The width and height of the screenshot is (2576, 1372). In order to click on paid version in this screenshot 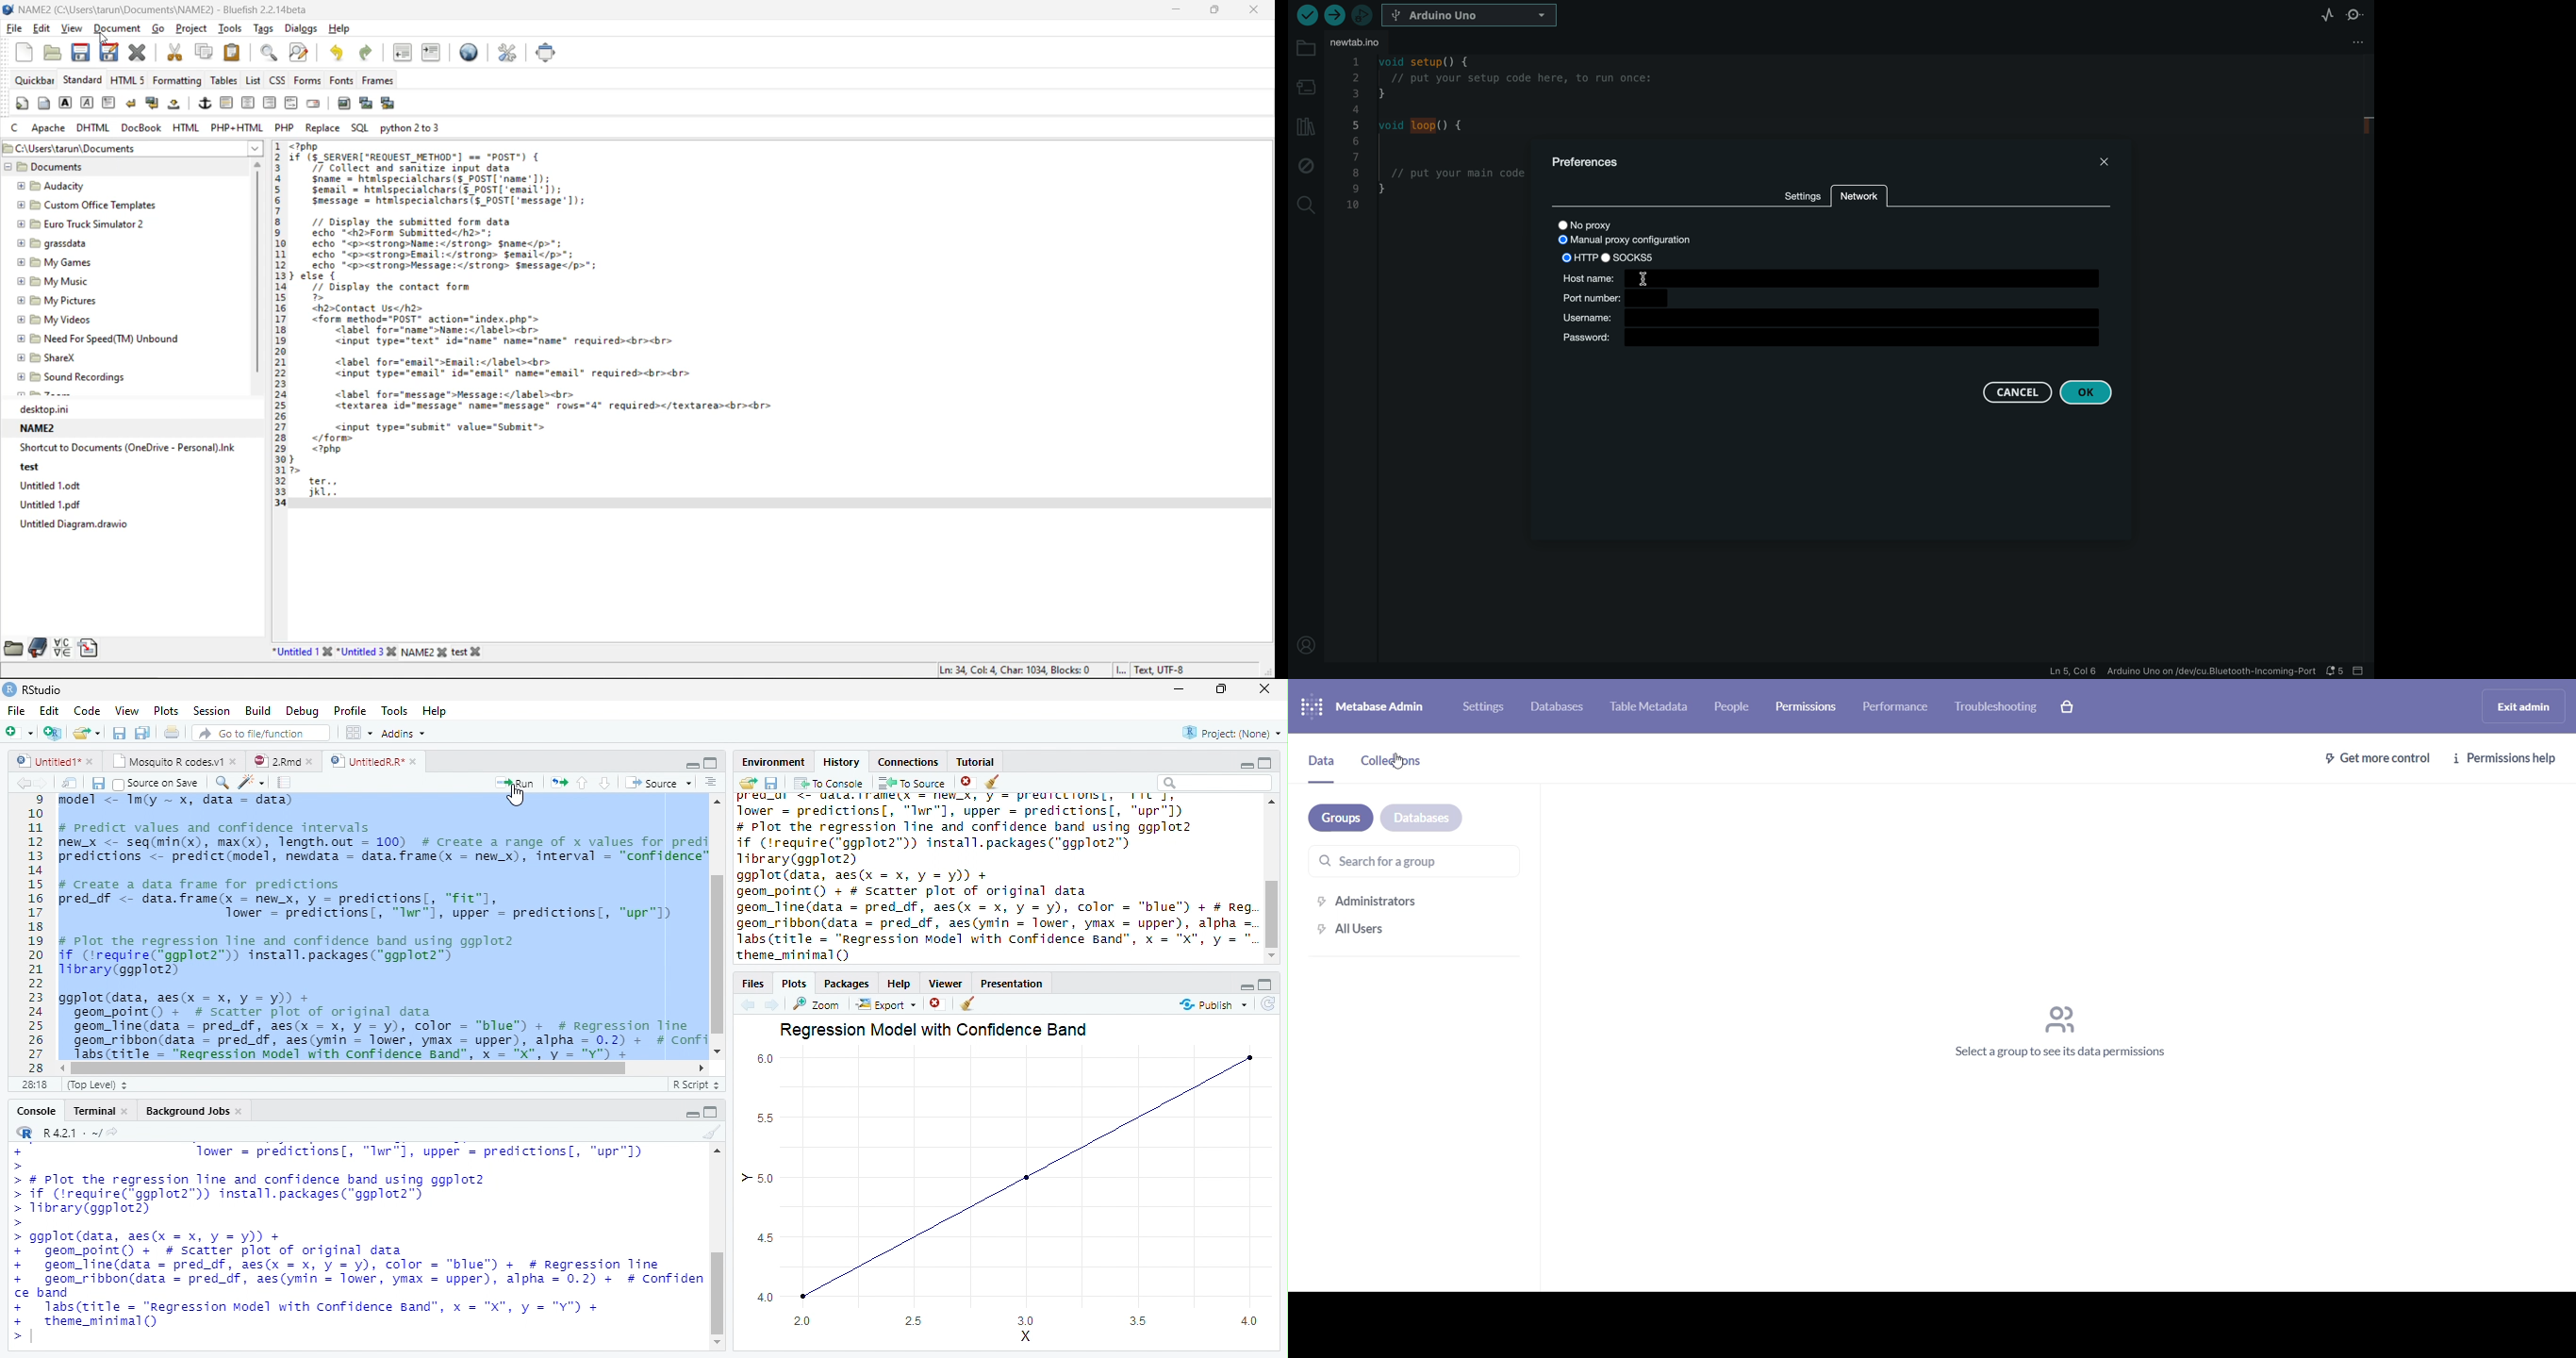, I will do `click(2073, 706)`.